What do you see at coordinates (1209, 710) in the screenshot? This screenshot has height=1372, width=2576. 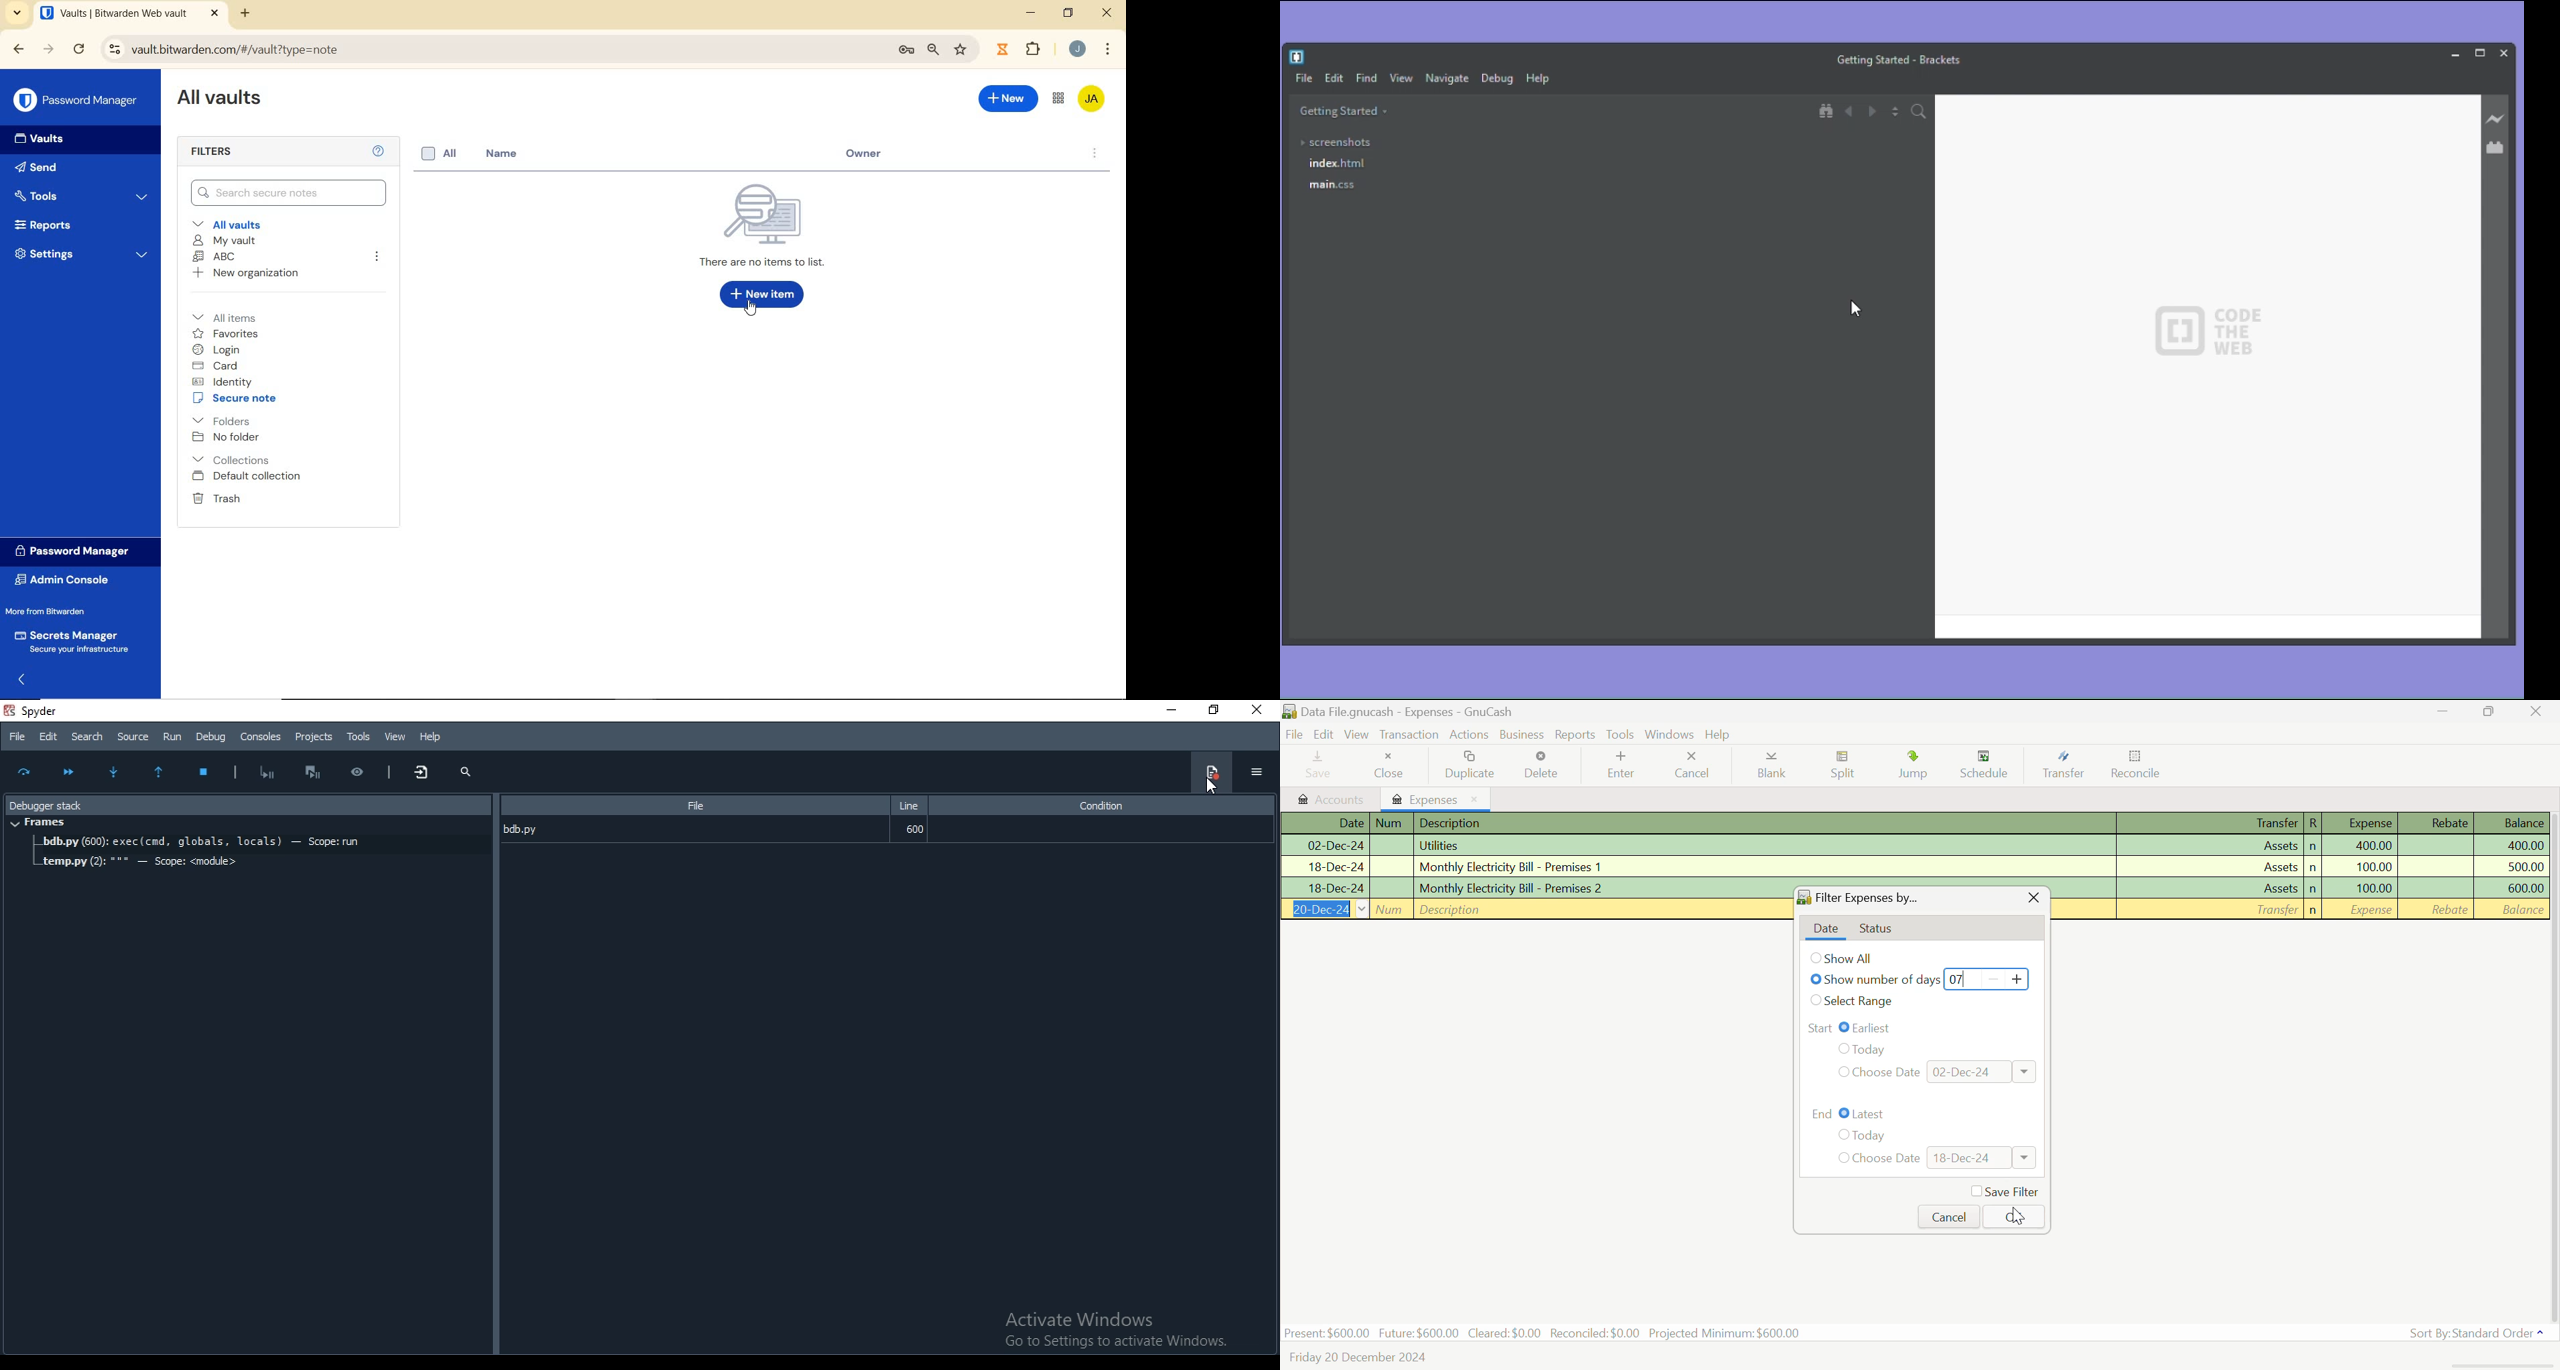 I see `restore` at bounding box center [1209, 710].